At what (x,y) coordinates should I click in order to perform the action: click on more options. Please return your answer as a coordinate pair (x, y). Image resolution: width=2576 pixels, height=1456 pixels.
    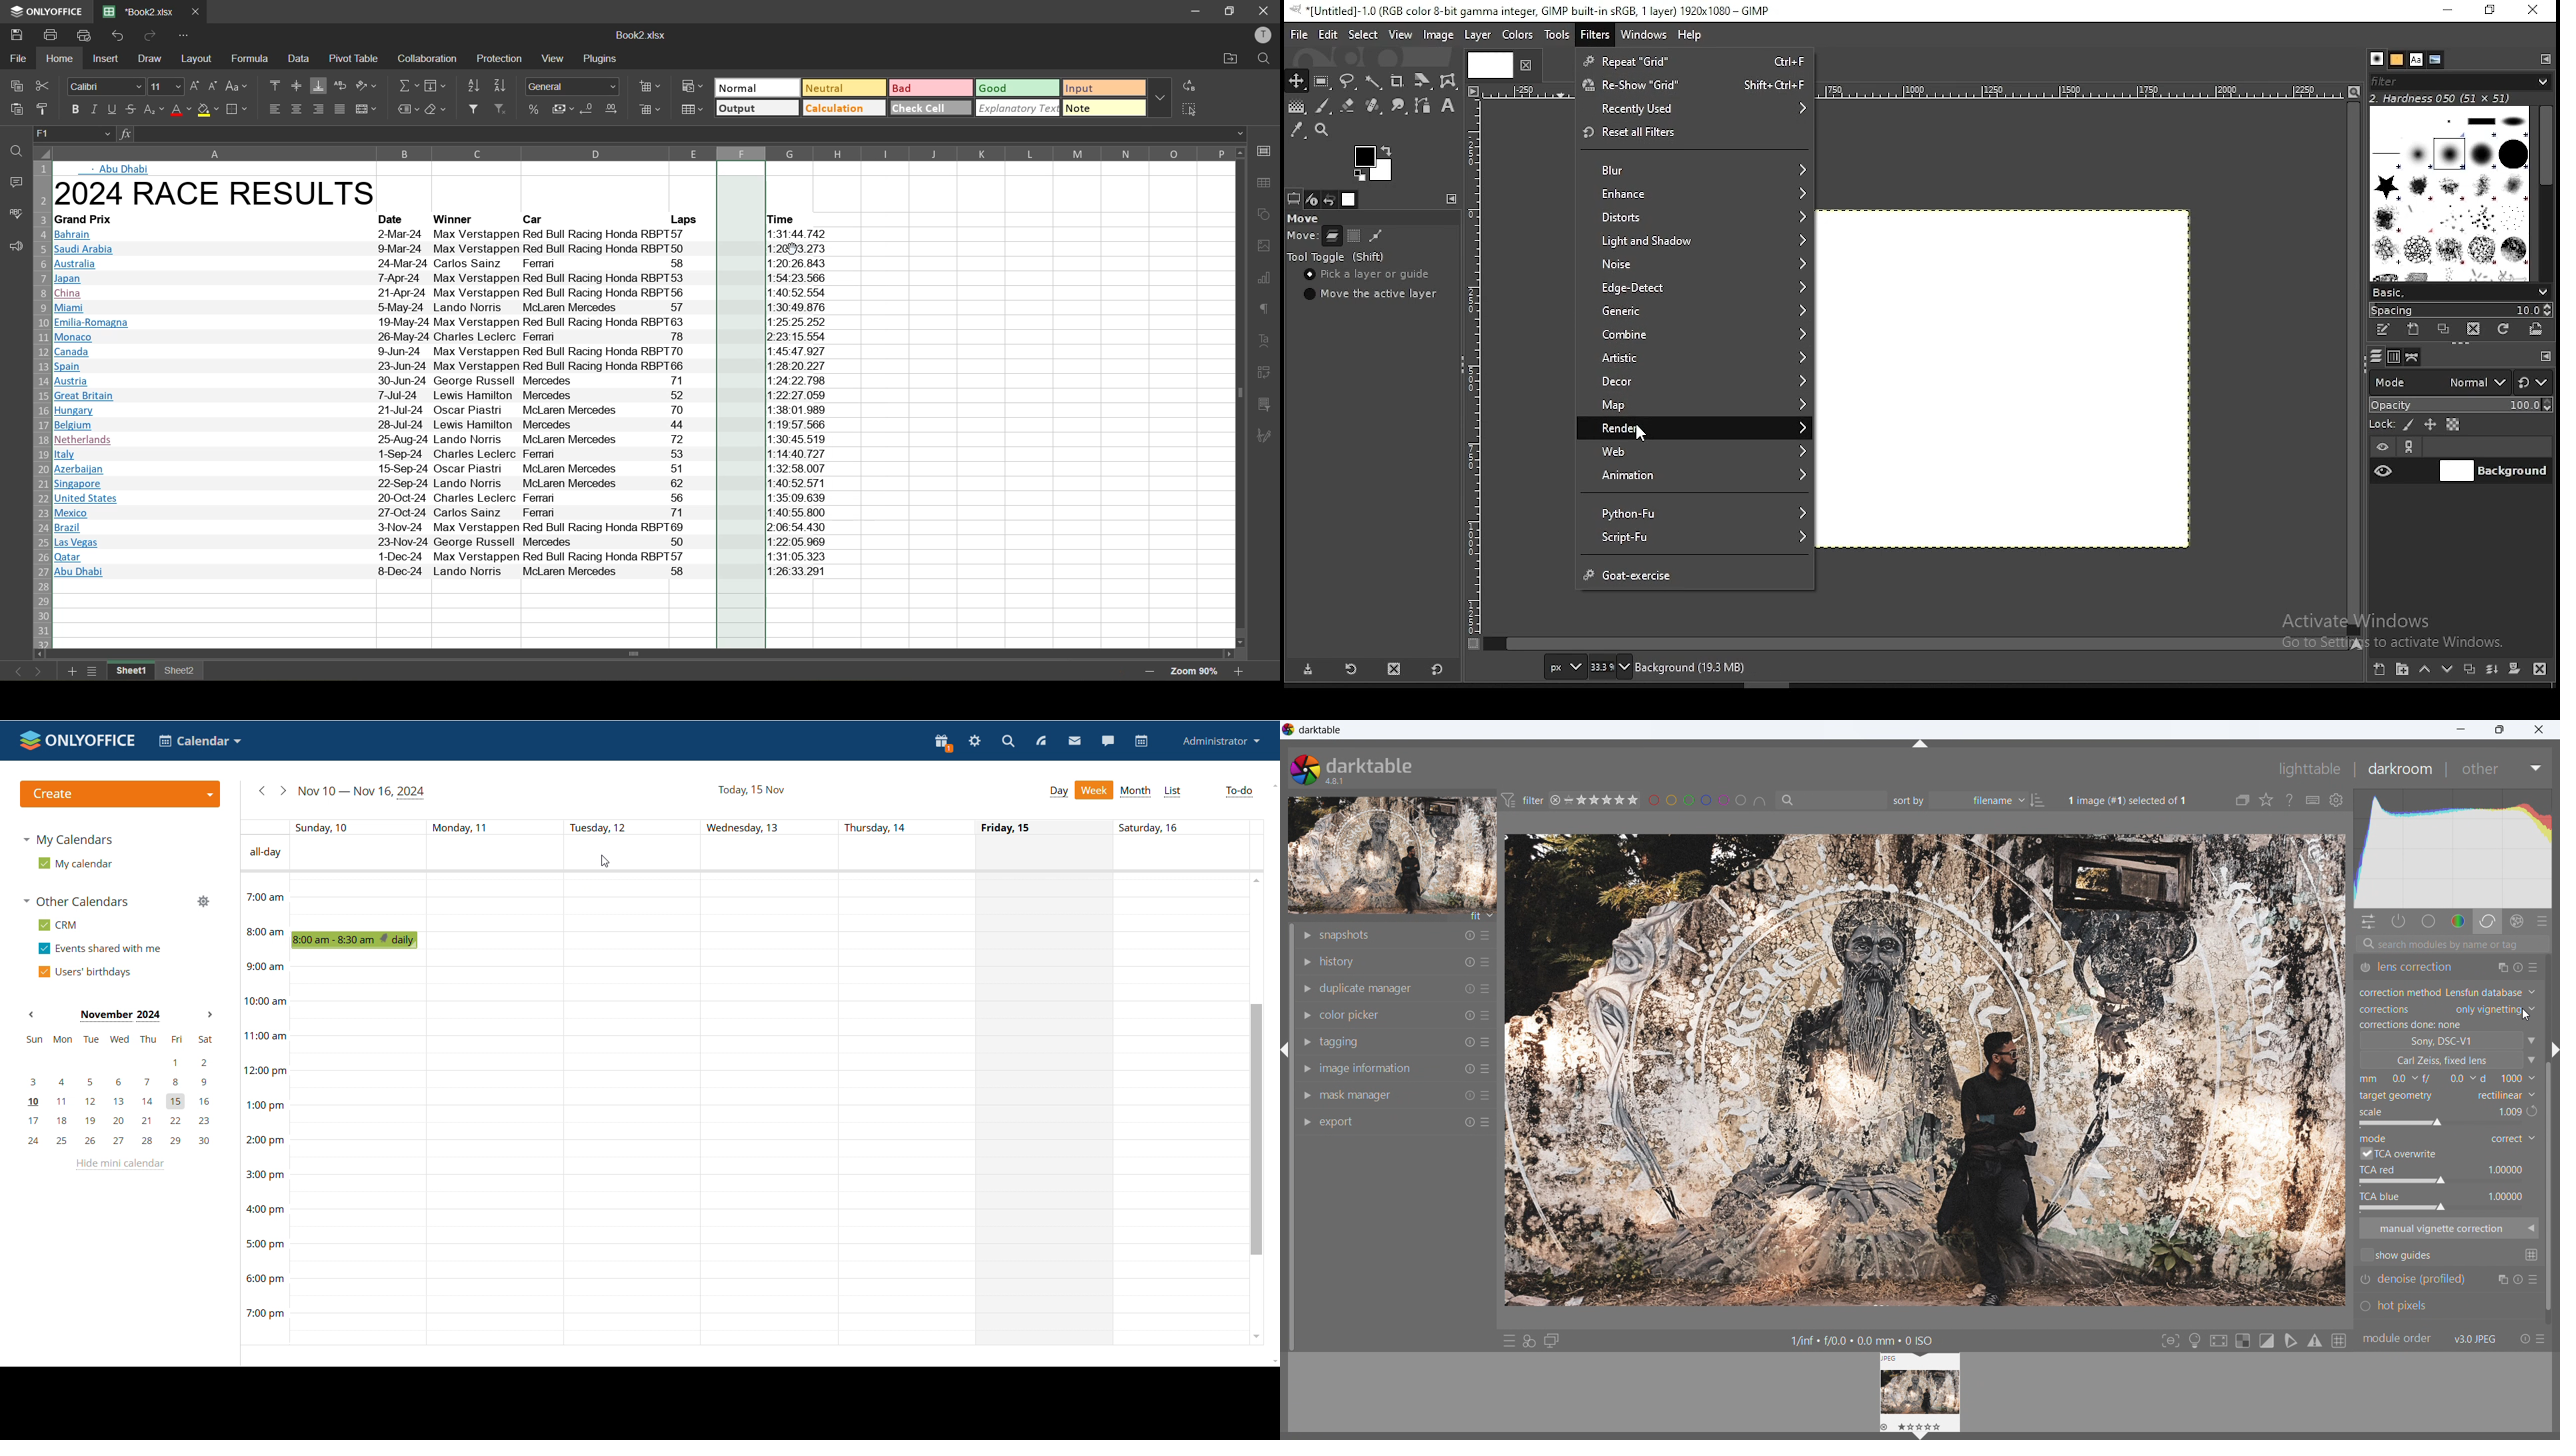
    Looking at the image, I should click on (1489, 1071).